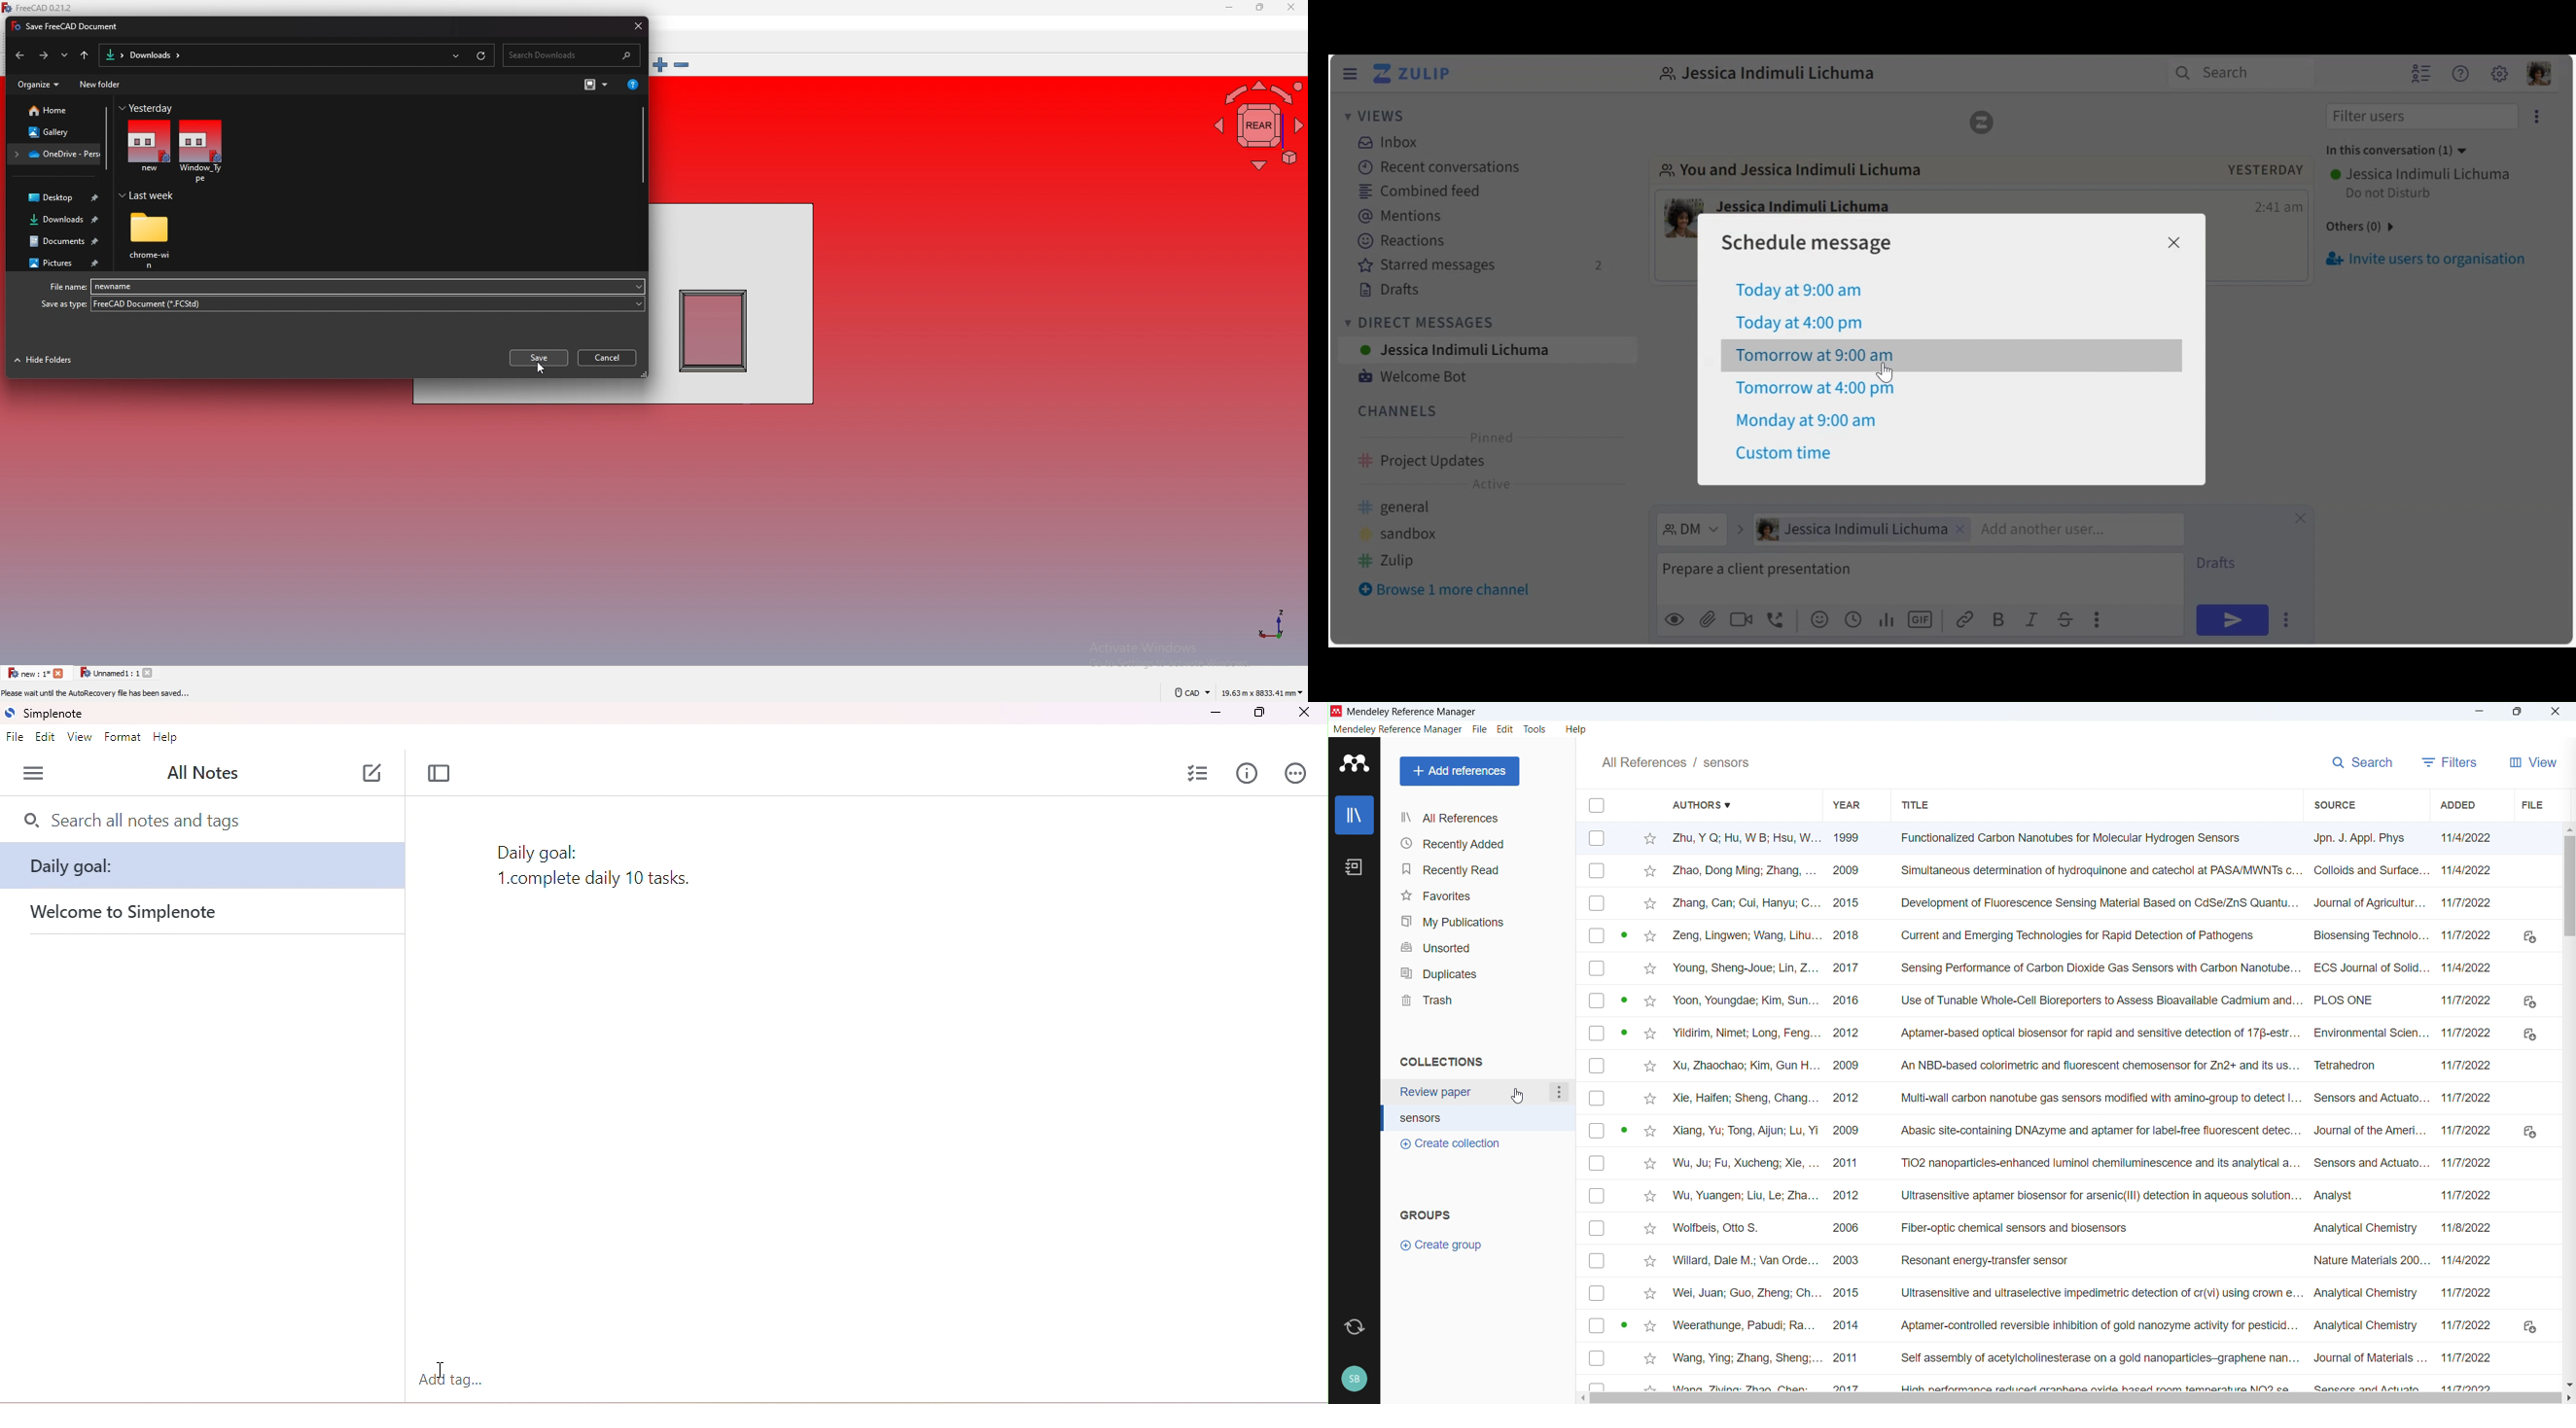  What do you see at coordinates (1428, 1215) in the screenshot?
I see `Groups ` at bounding box center [1428, 1215].